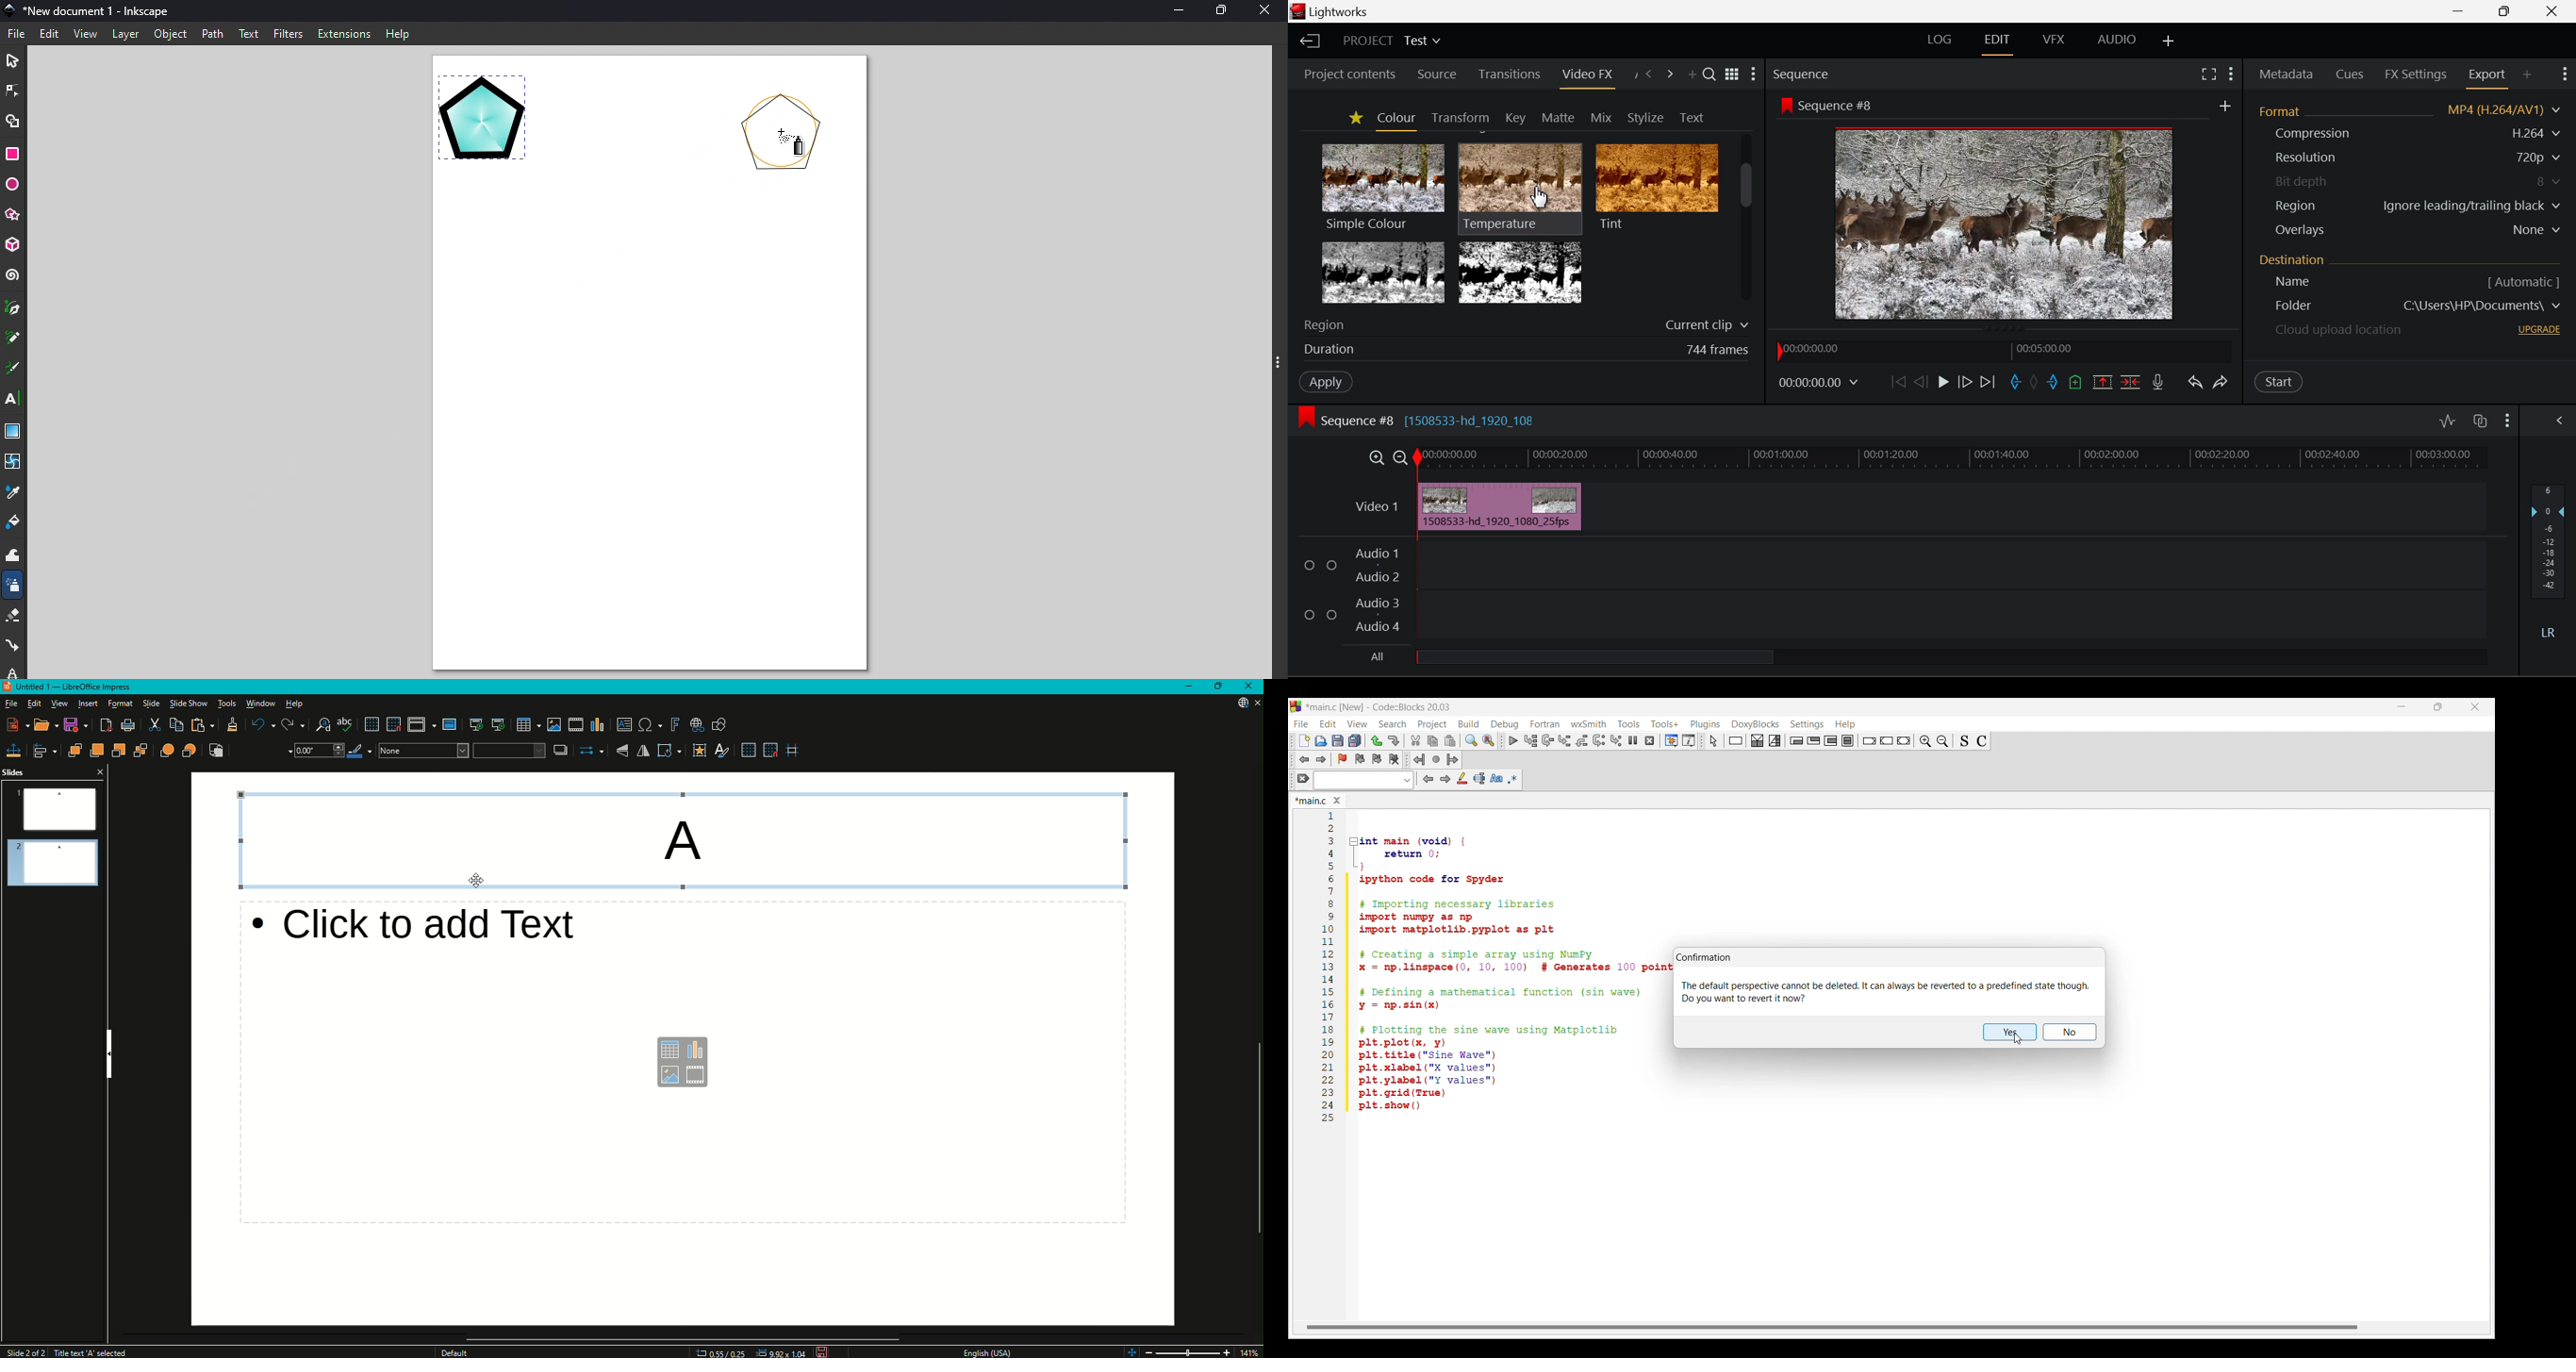 This screenshot has height=1372, width=2576. Describe the element at coordinates (1947, 589) in the screenshot. I see `Audio Input Field` at that location.